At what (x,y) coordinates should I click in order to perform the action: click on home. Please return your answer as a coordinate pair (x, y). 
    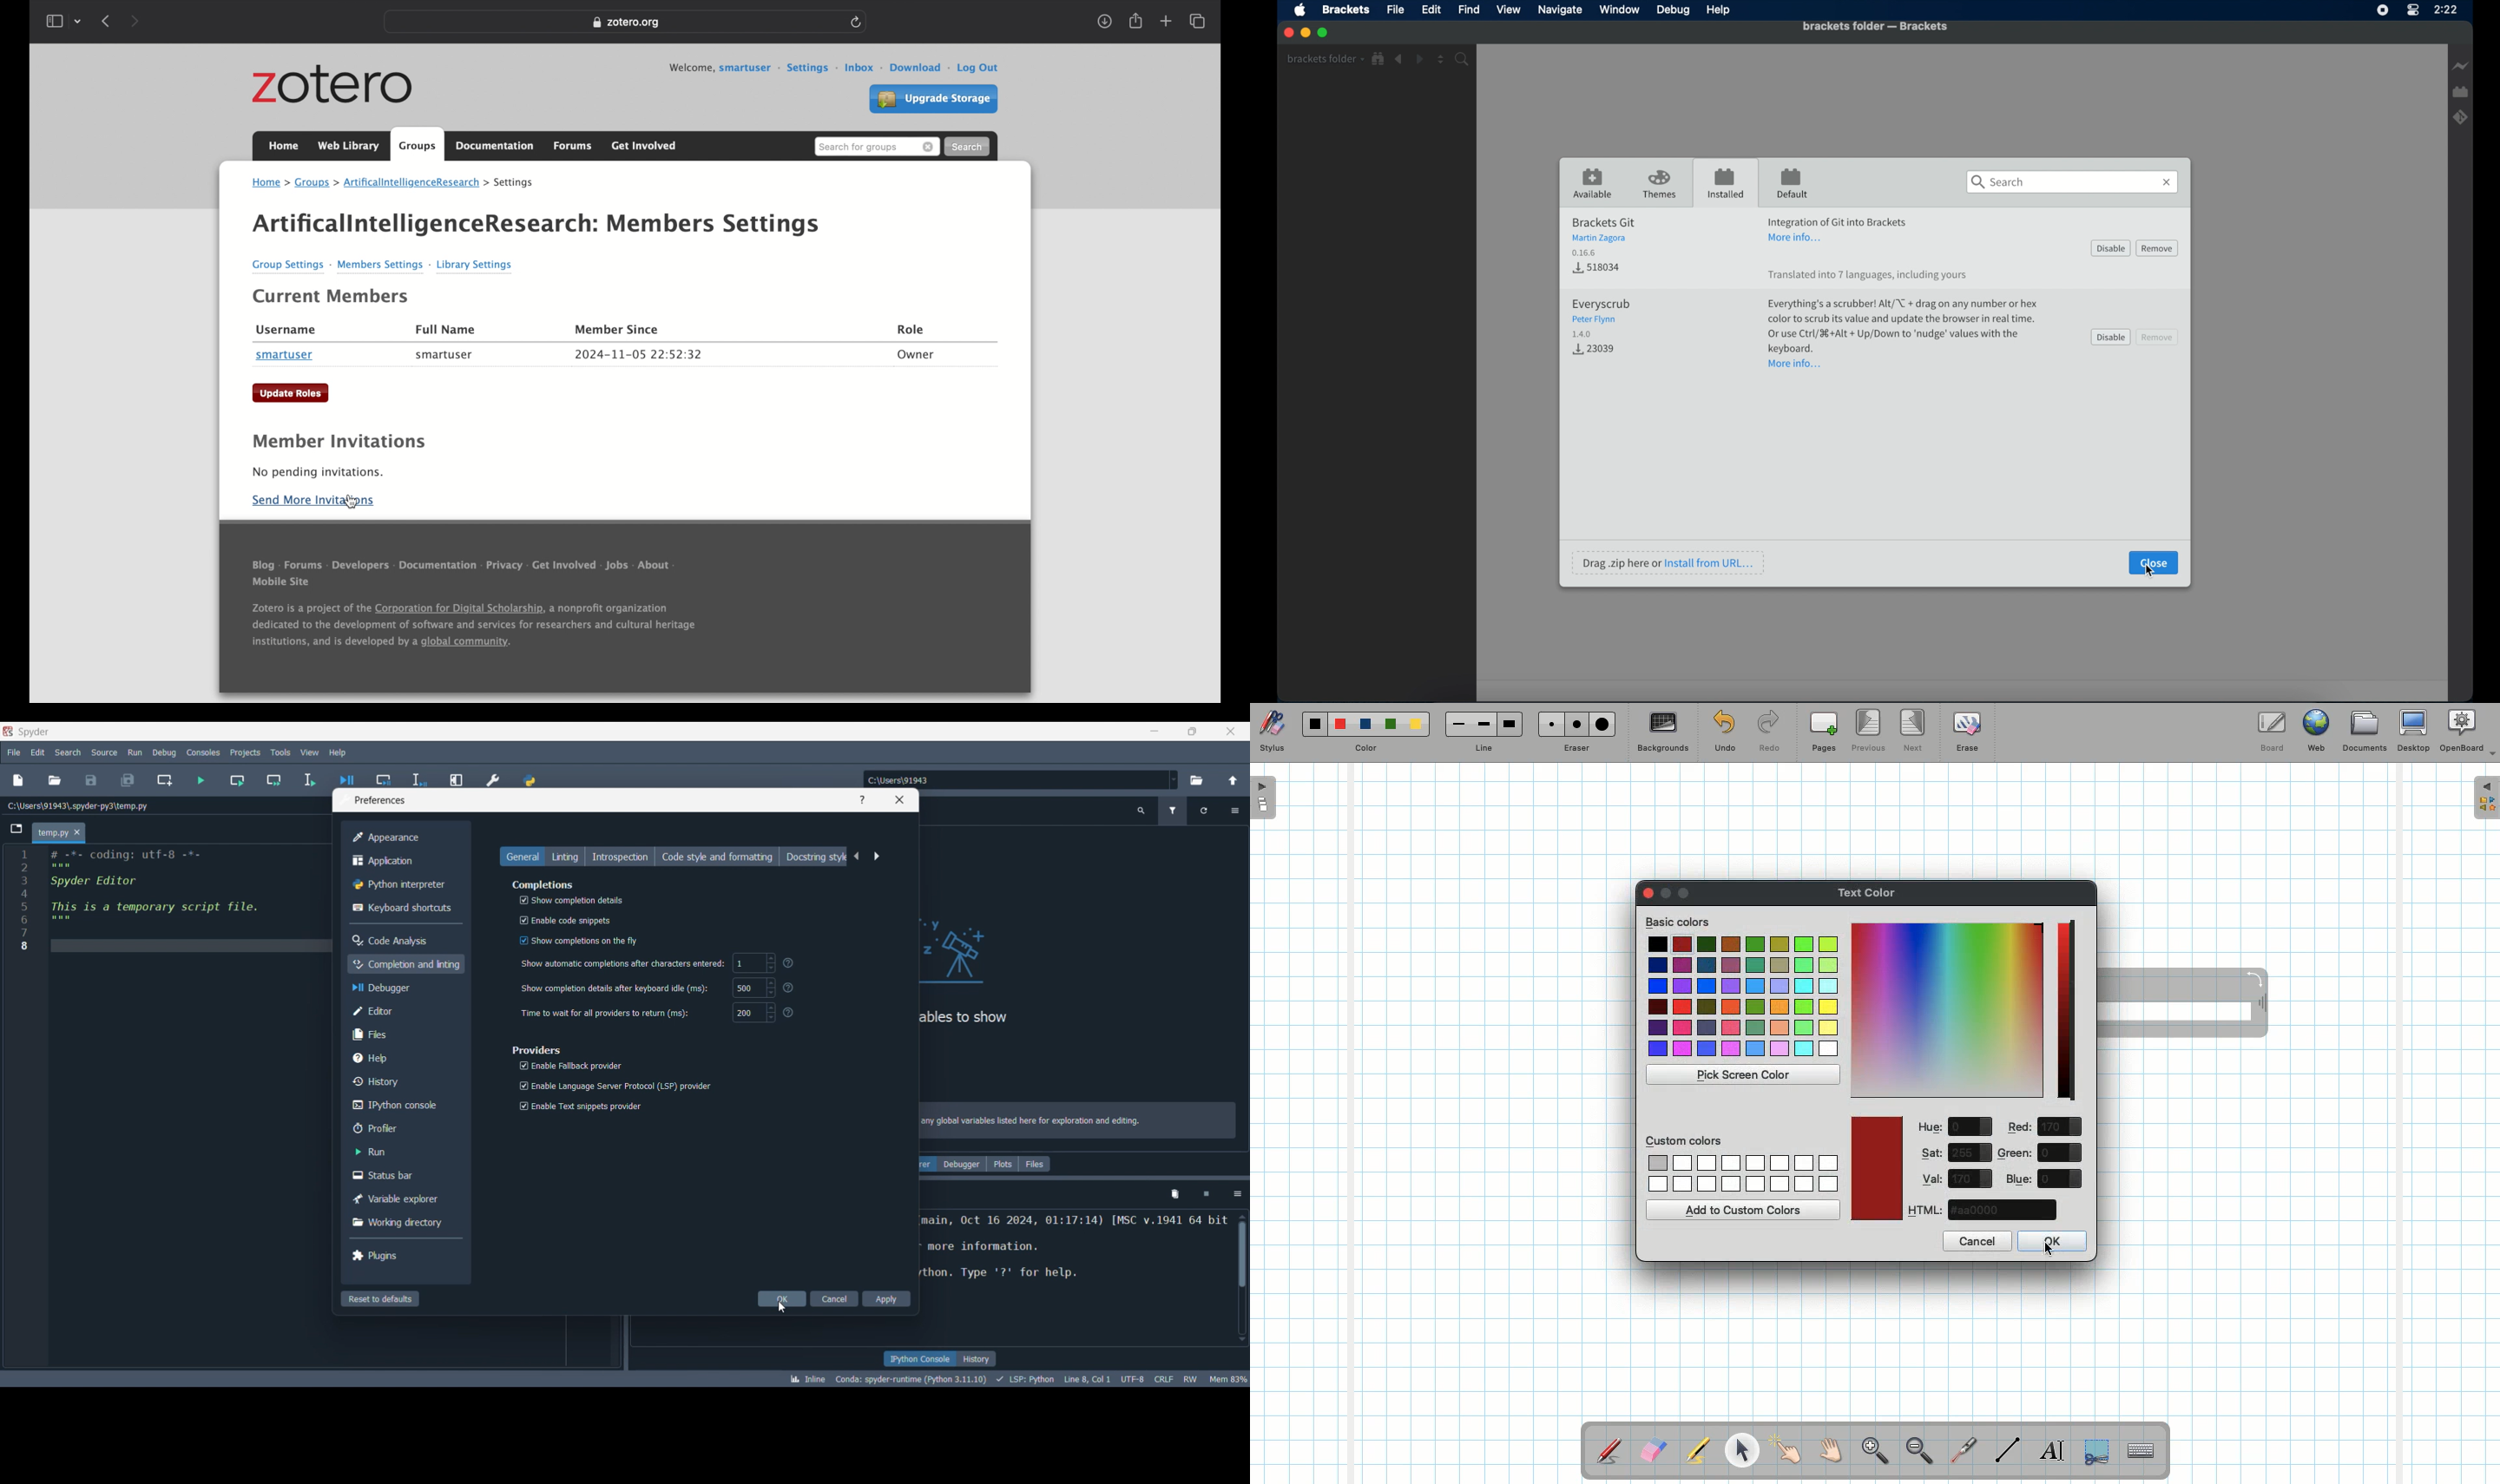
    Looking at the image, I should click on (283, 146).